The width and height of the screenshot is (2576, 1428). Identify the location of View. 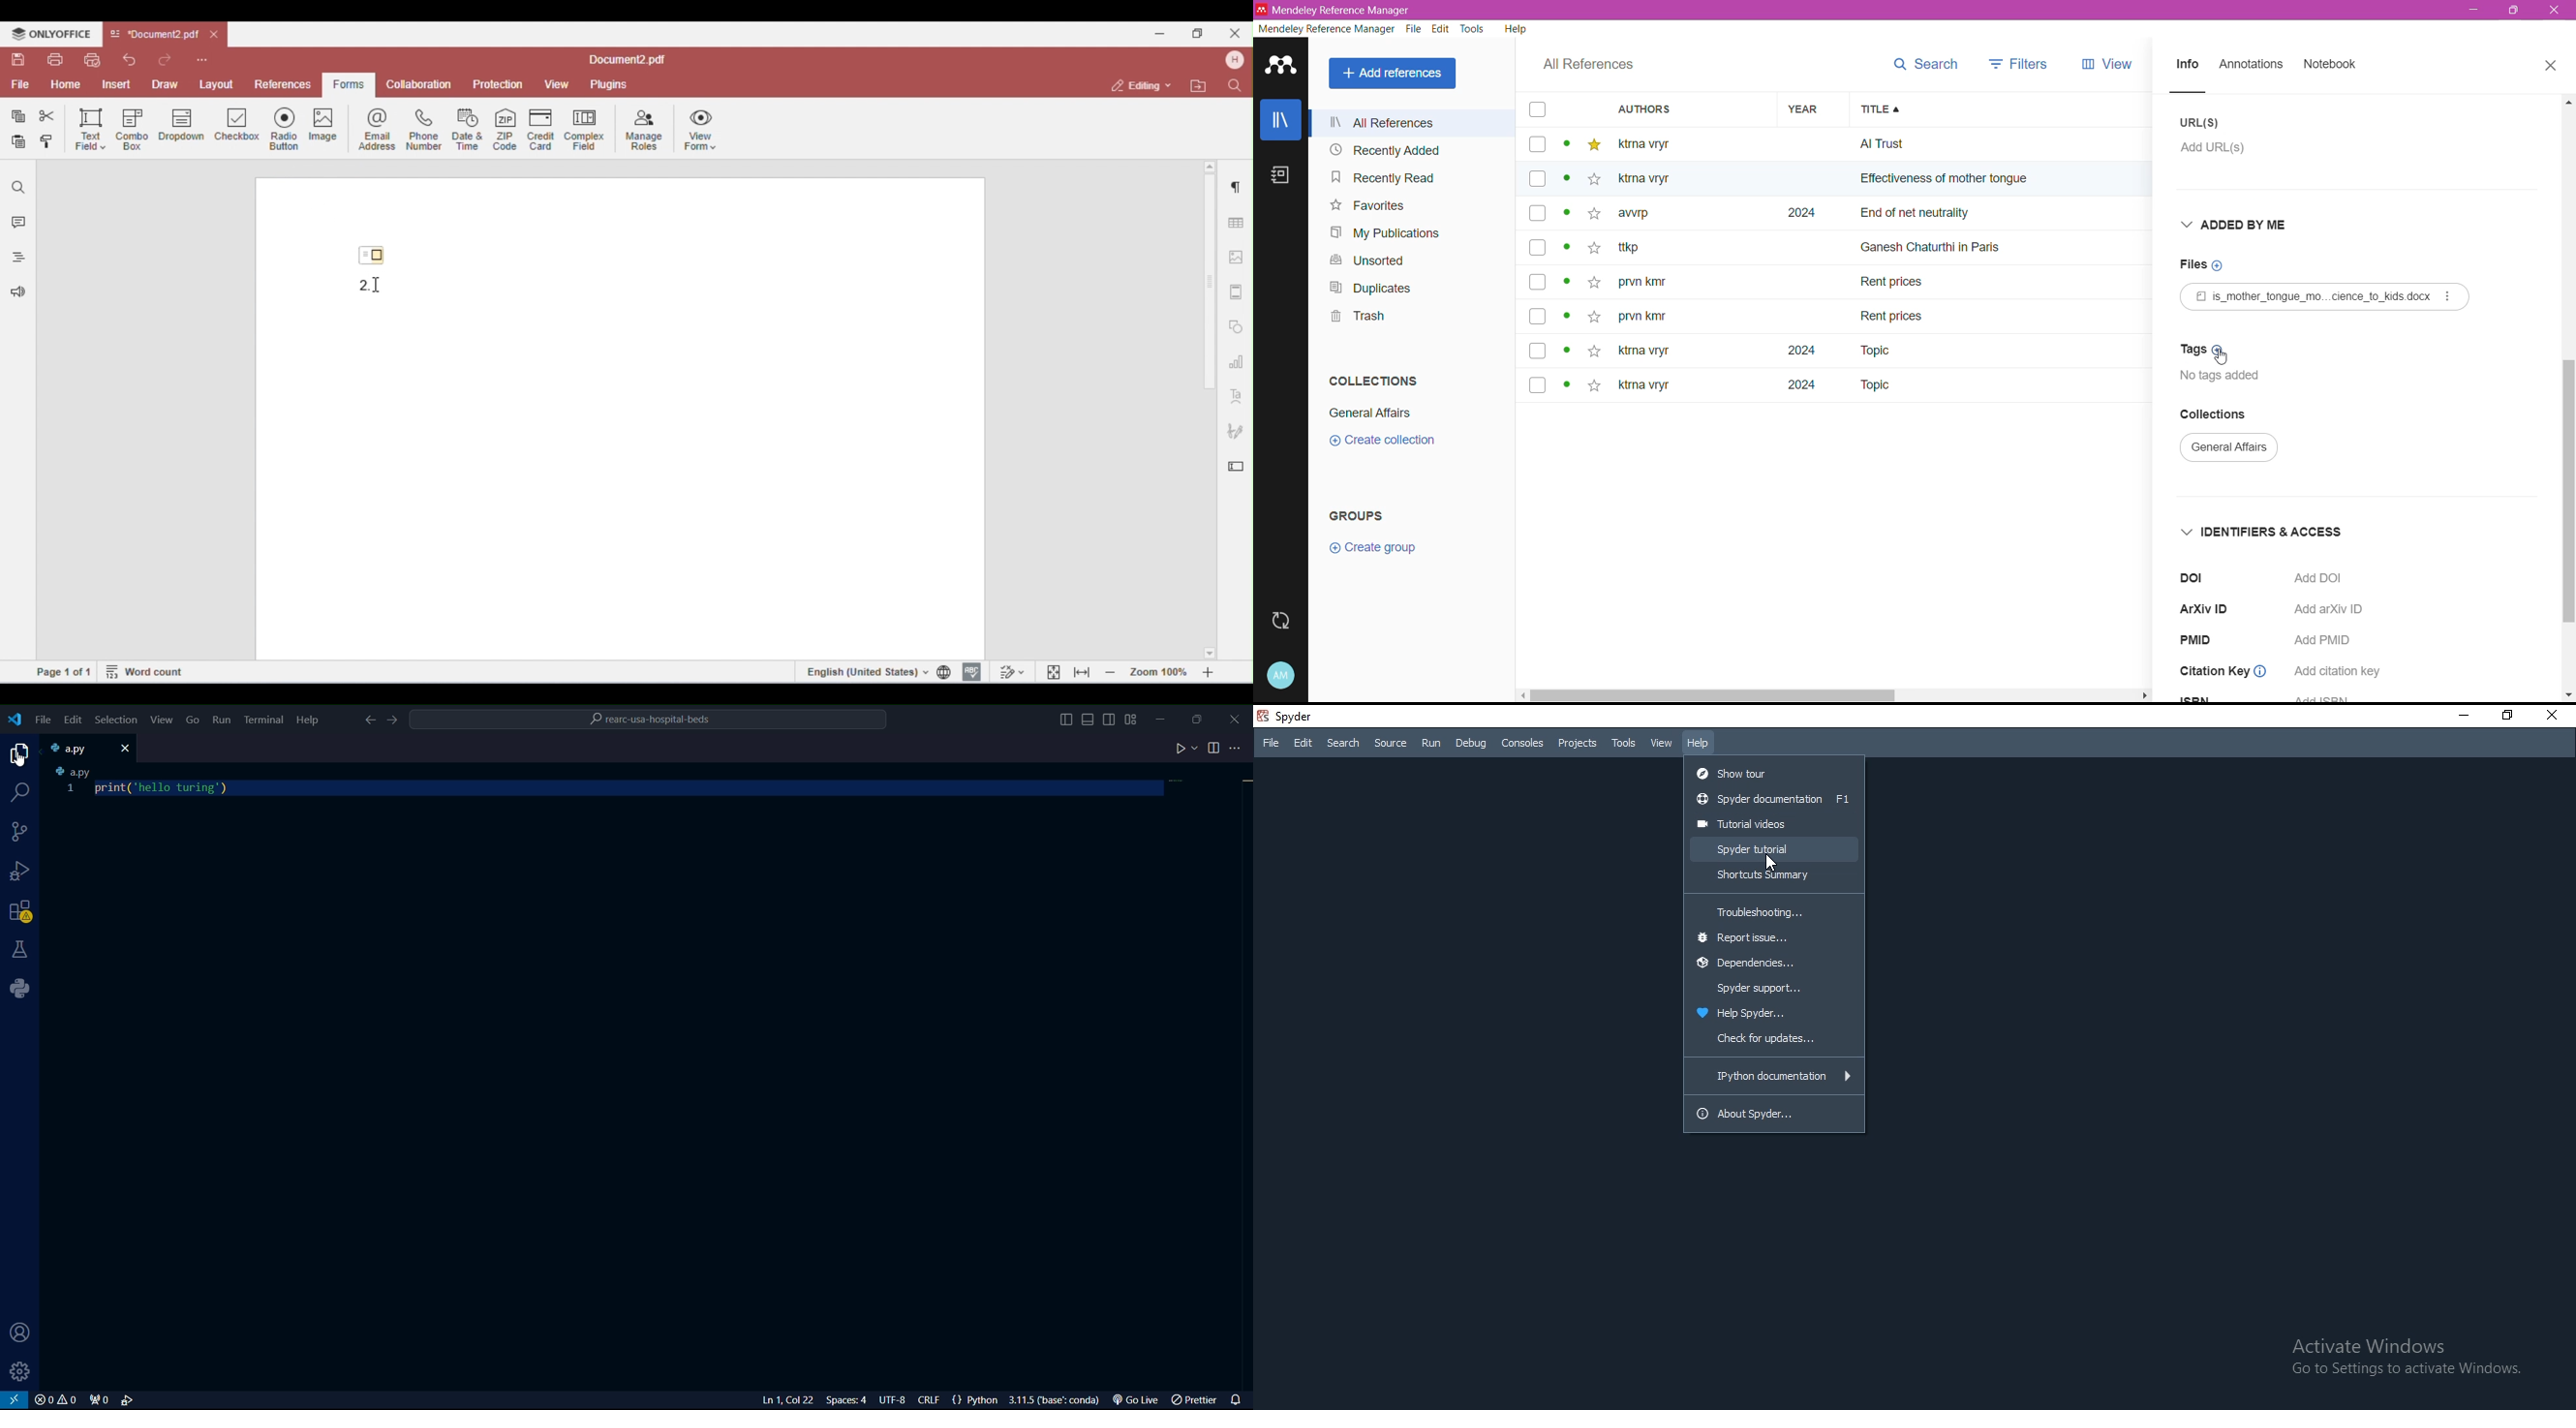
(1663, 741).